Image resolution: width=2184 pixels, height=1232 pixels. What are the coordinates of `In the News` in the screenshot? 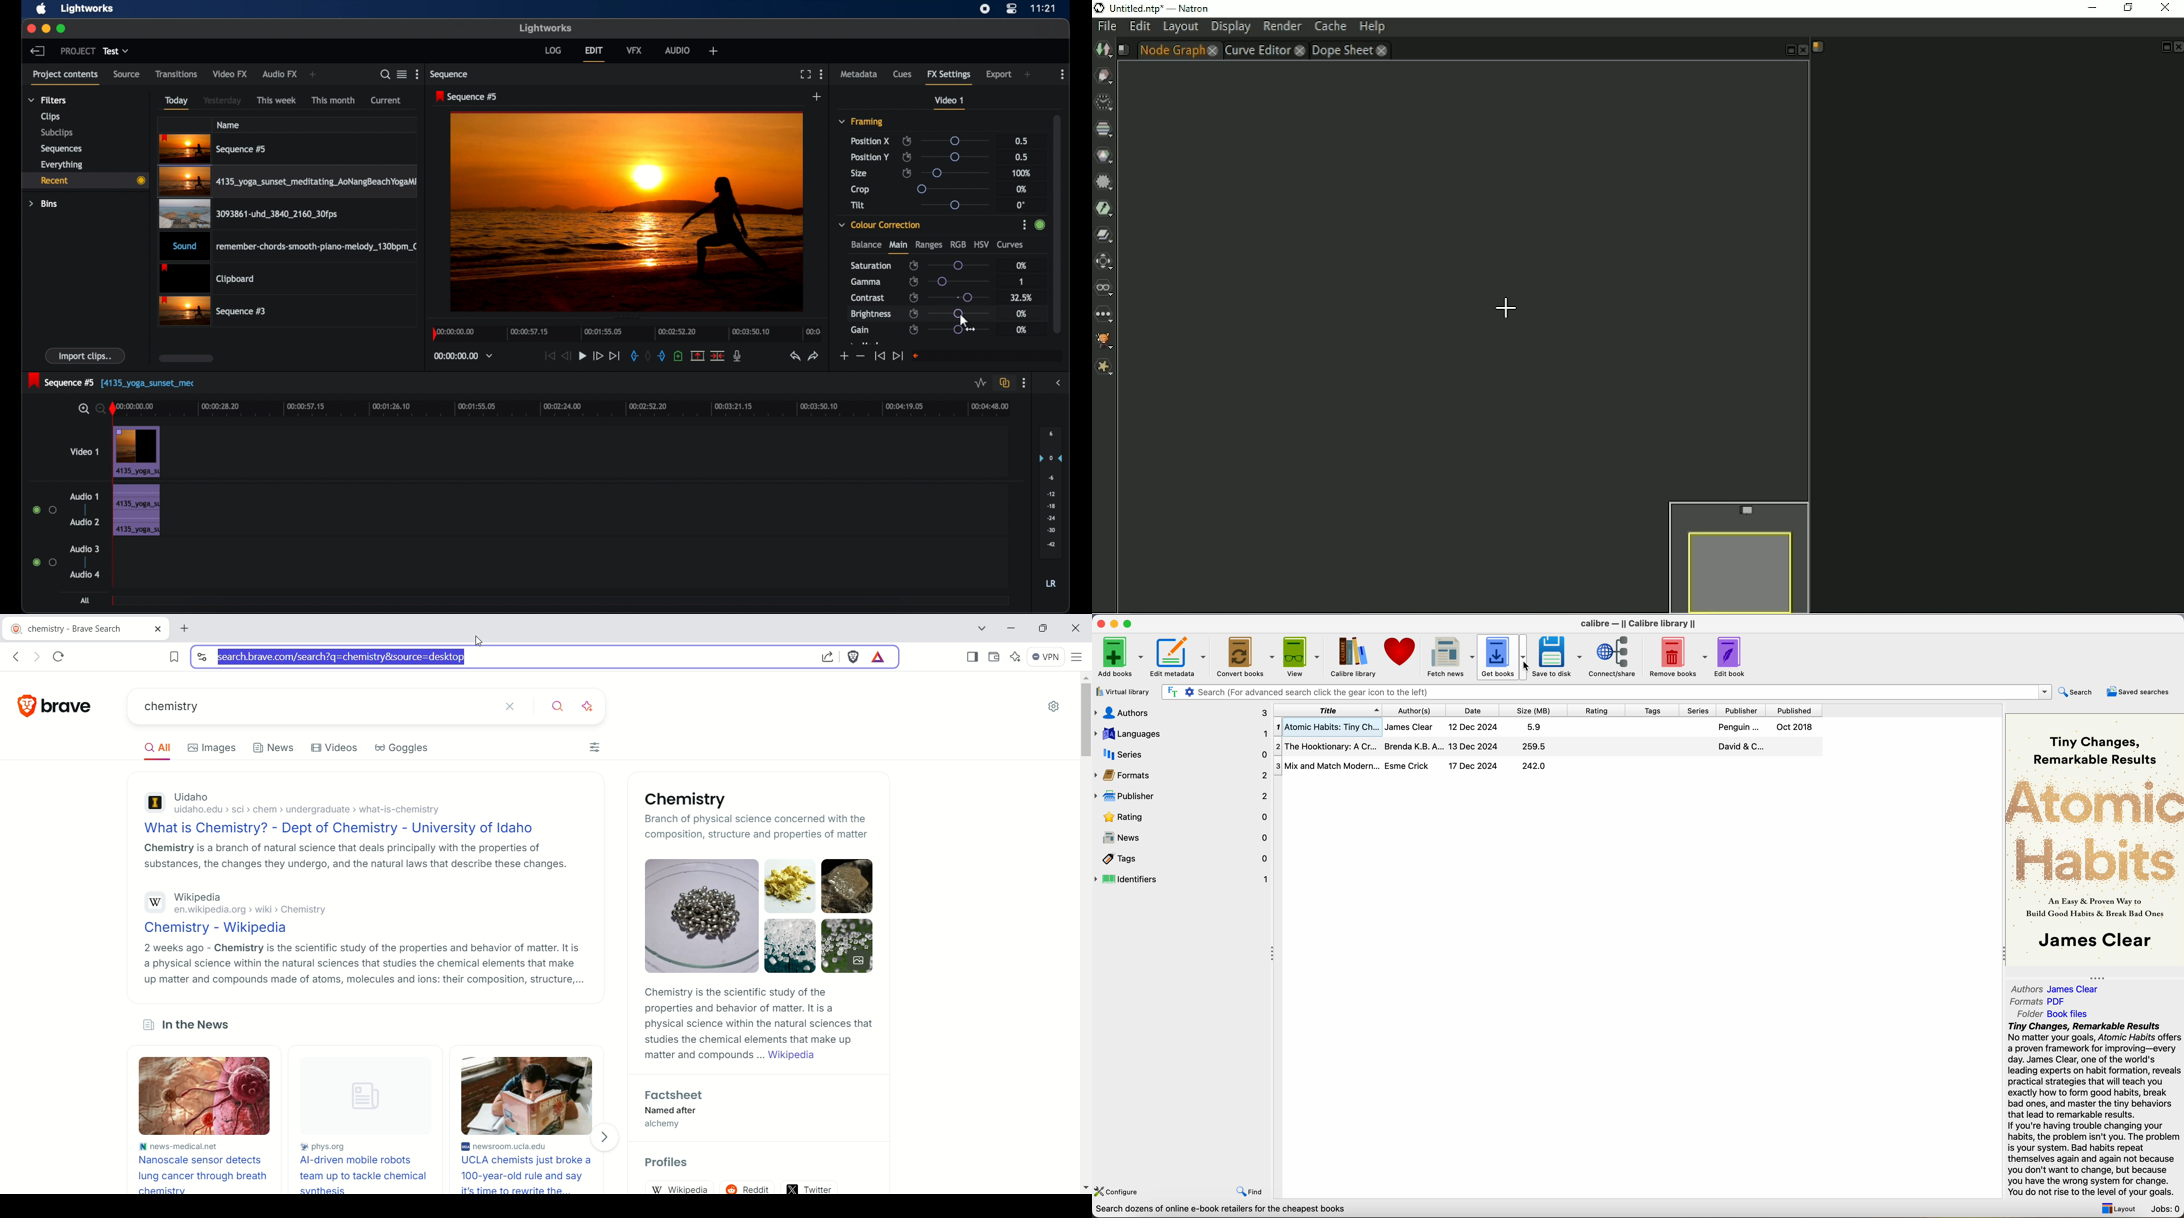 It's located at (189, 1026).